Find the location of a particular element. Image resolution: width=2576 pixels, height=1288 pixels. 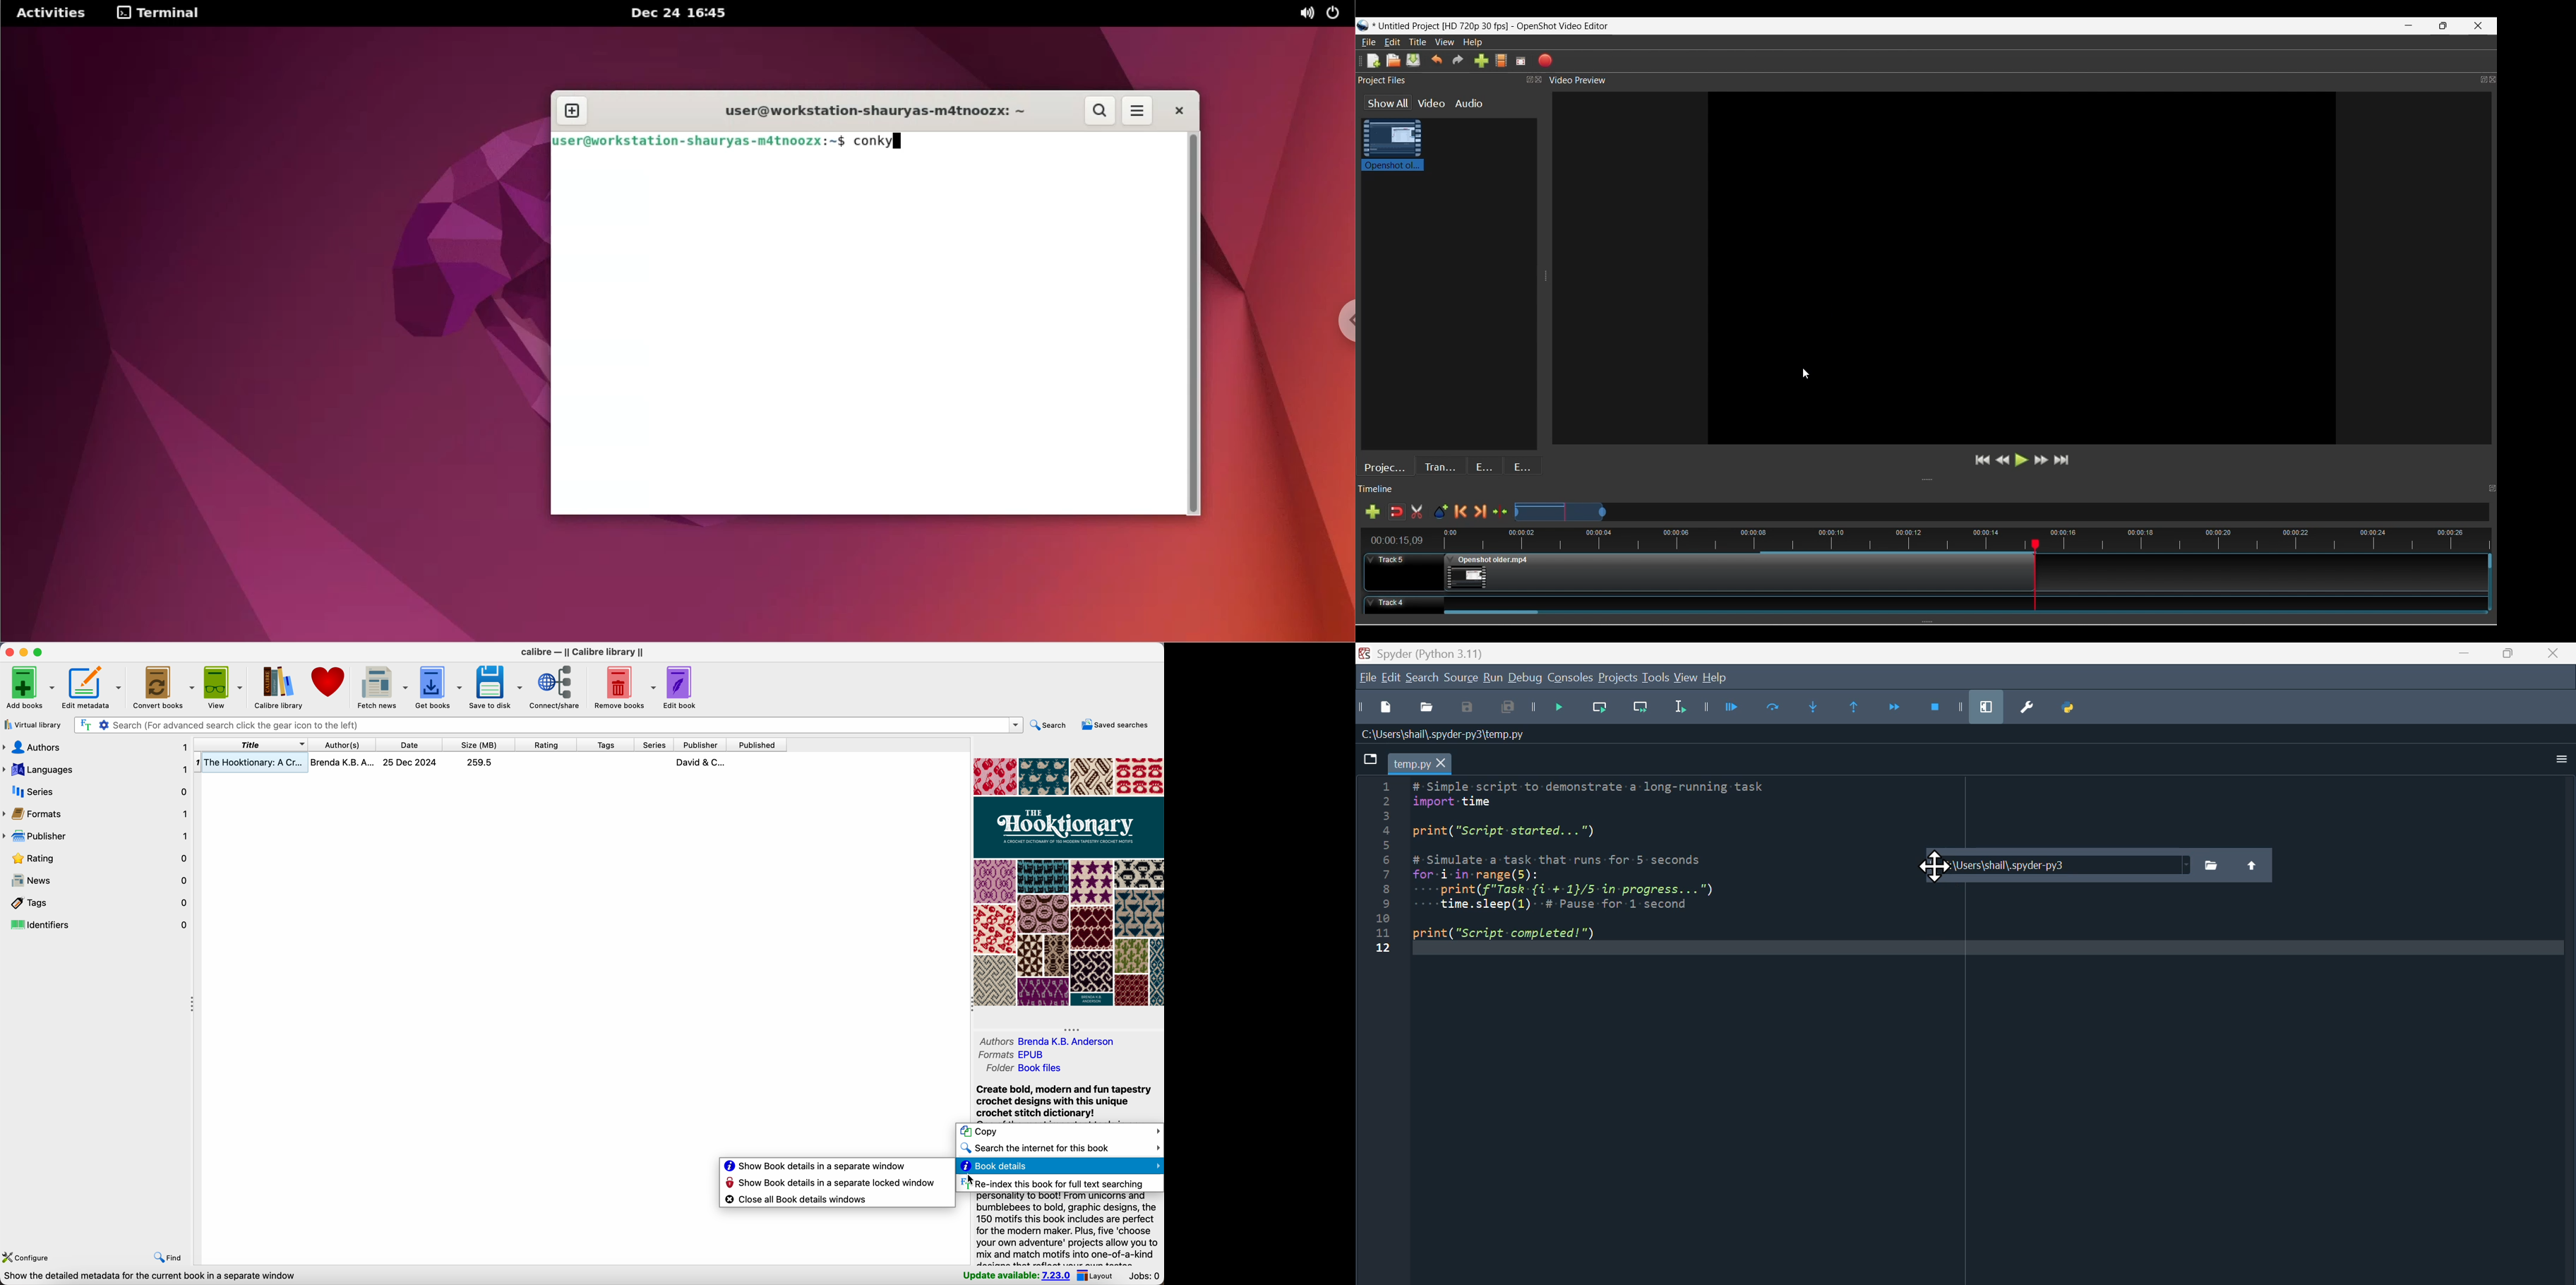

Software logo is located at coordinates (1363, 26).